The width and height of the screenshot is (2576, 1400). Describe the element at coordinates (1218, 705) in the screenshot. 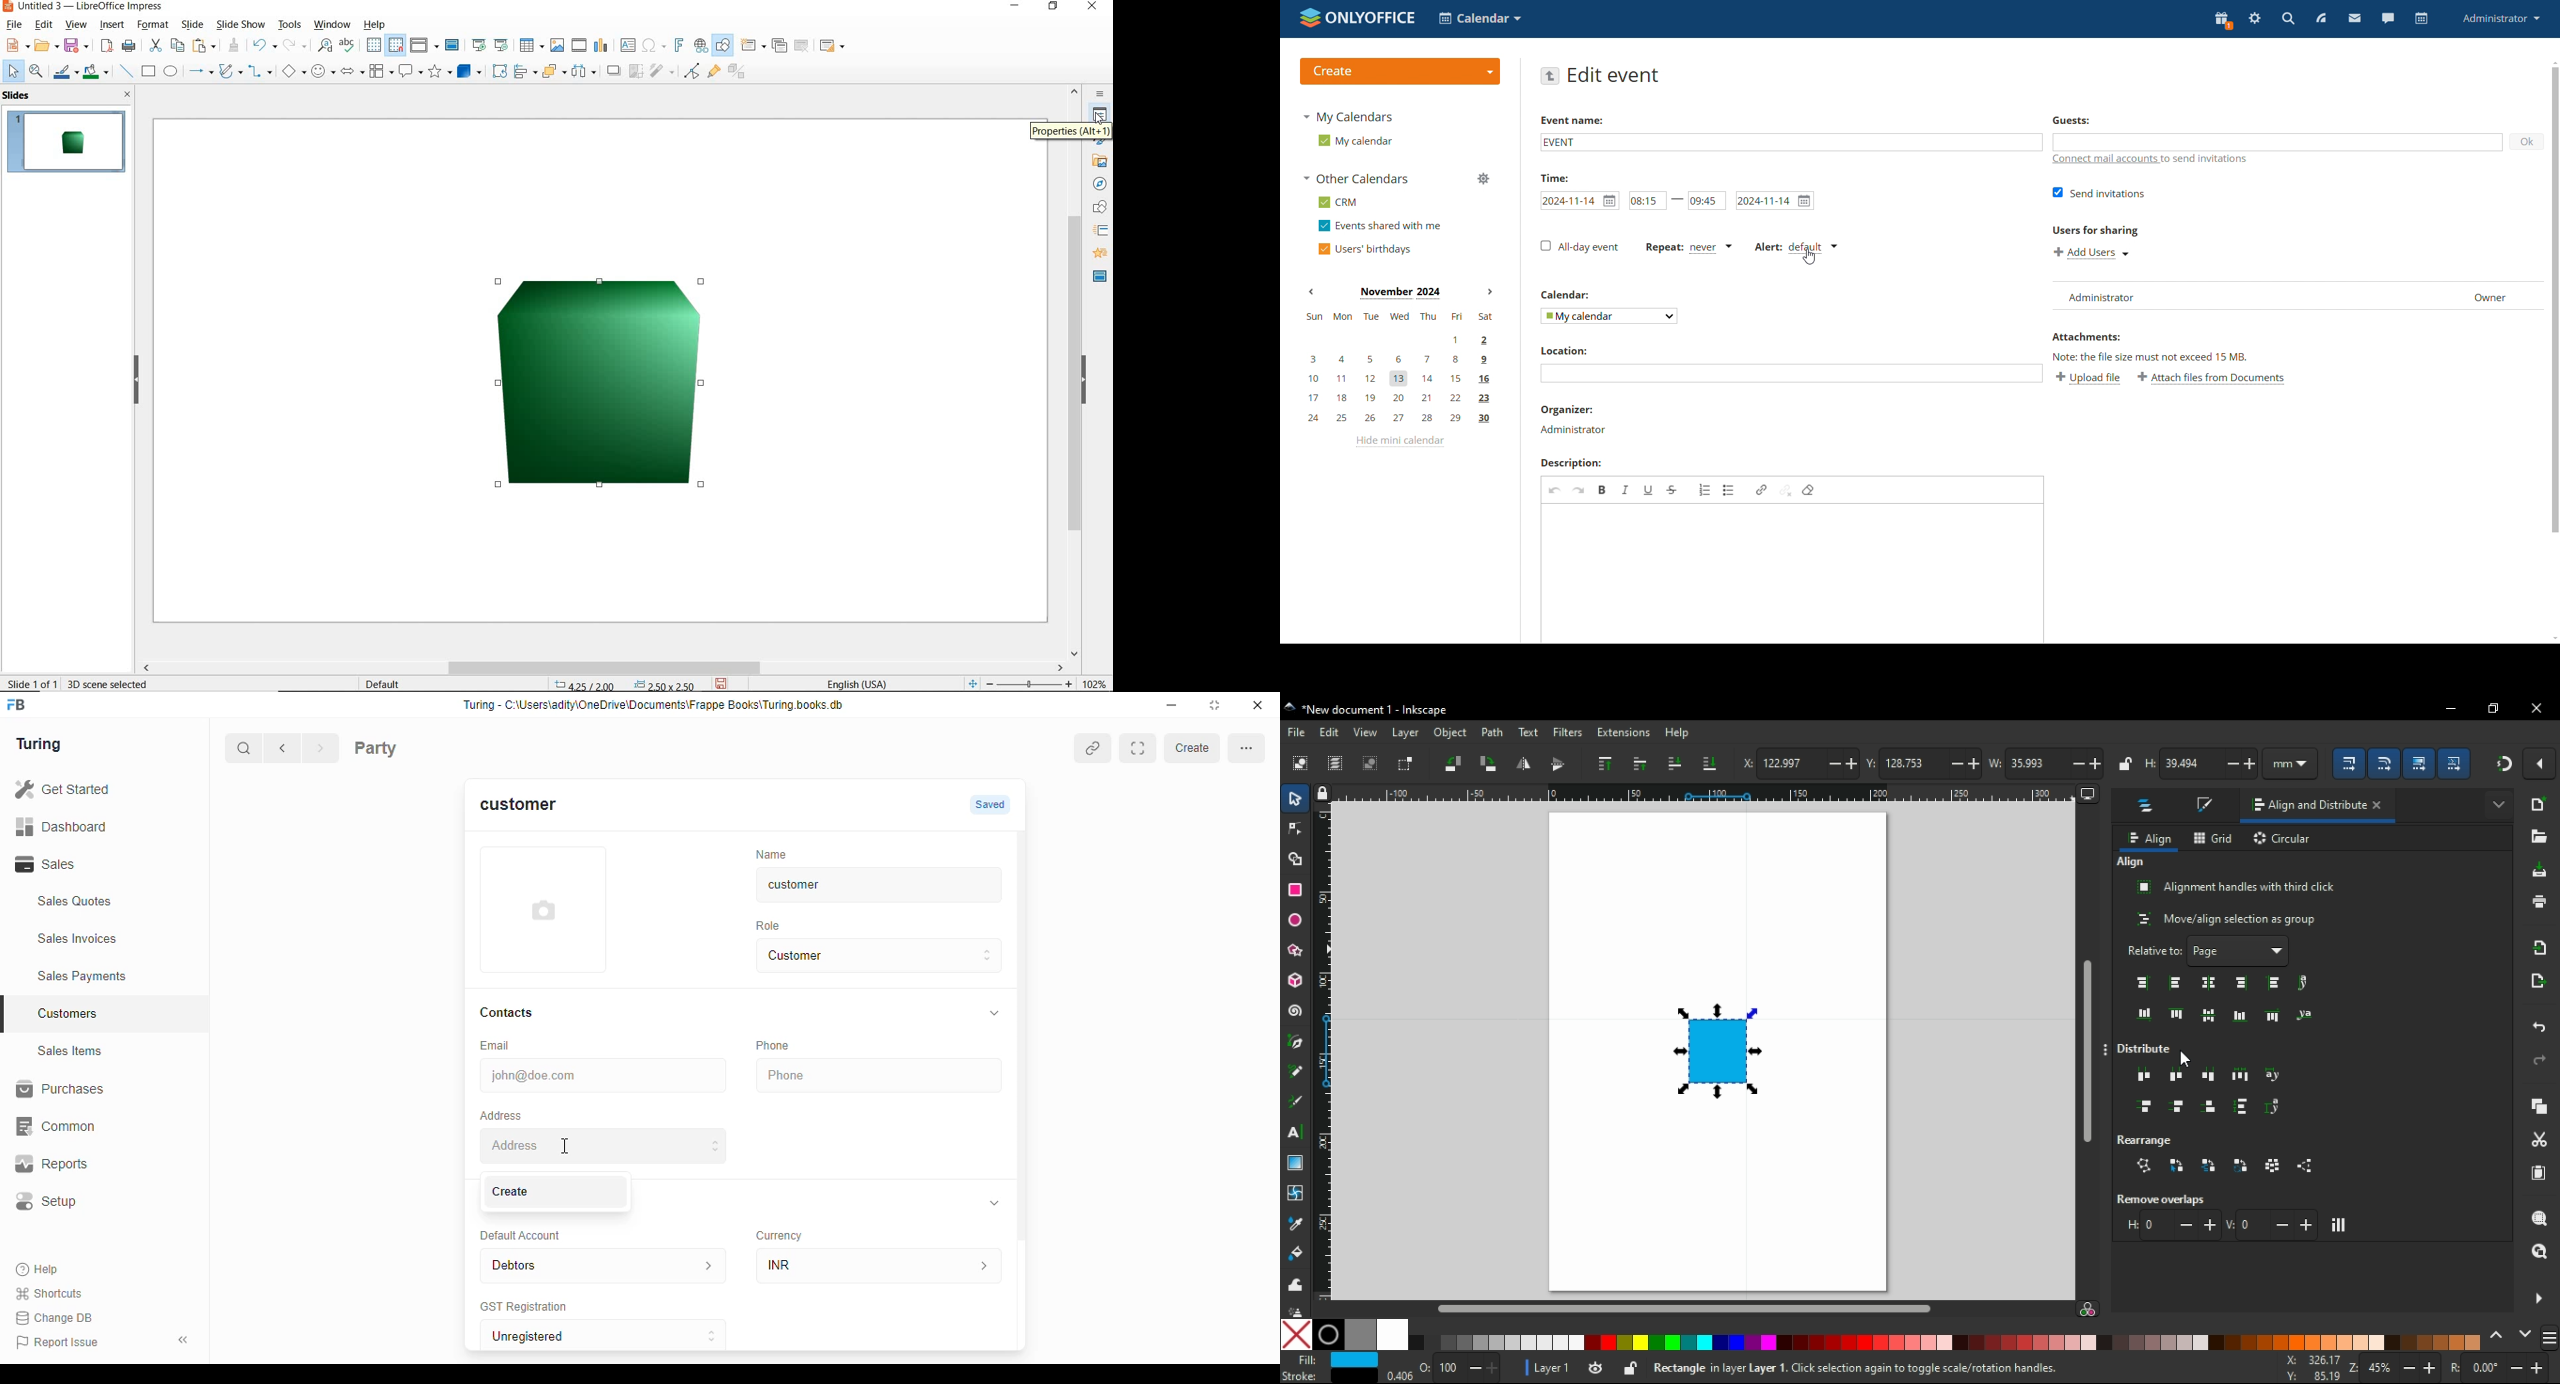

I see `maximise` at that location.